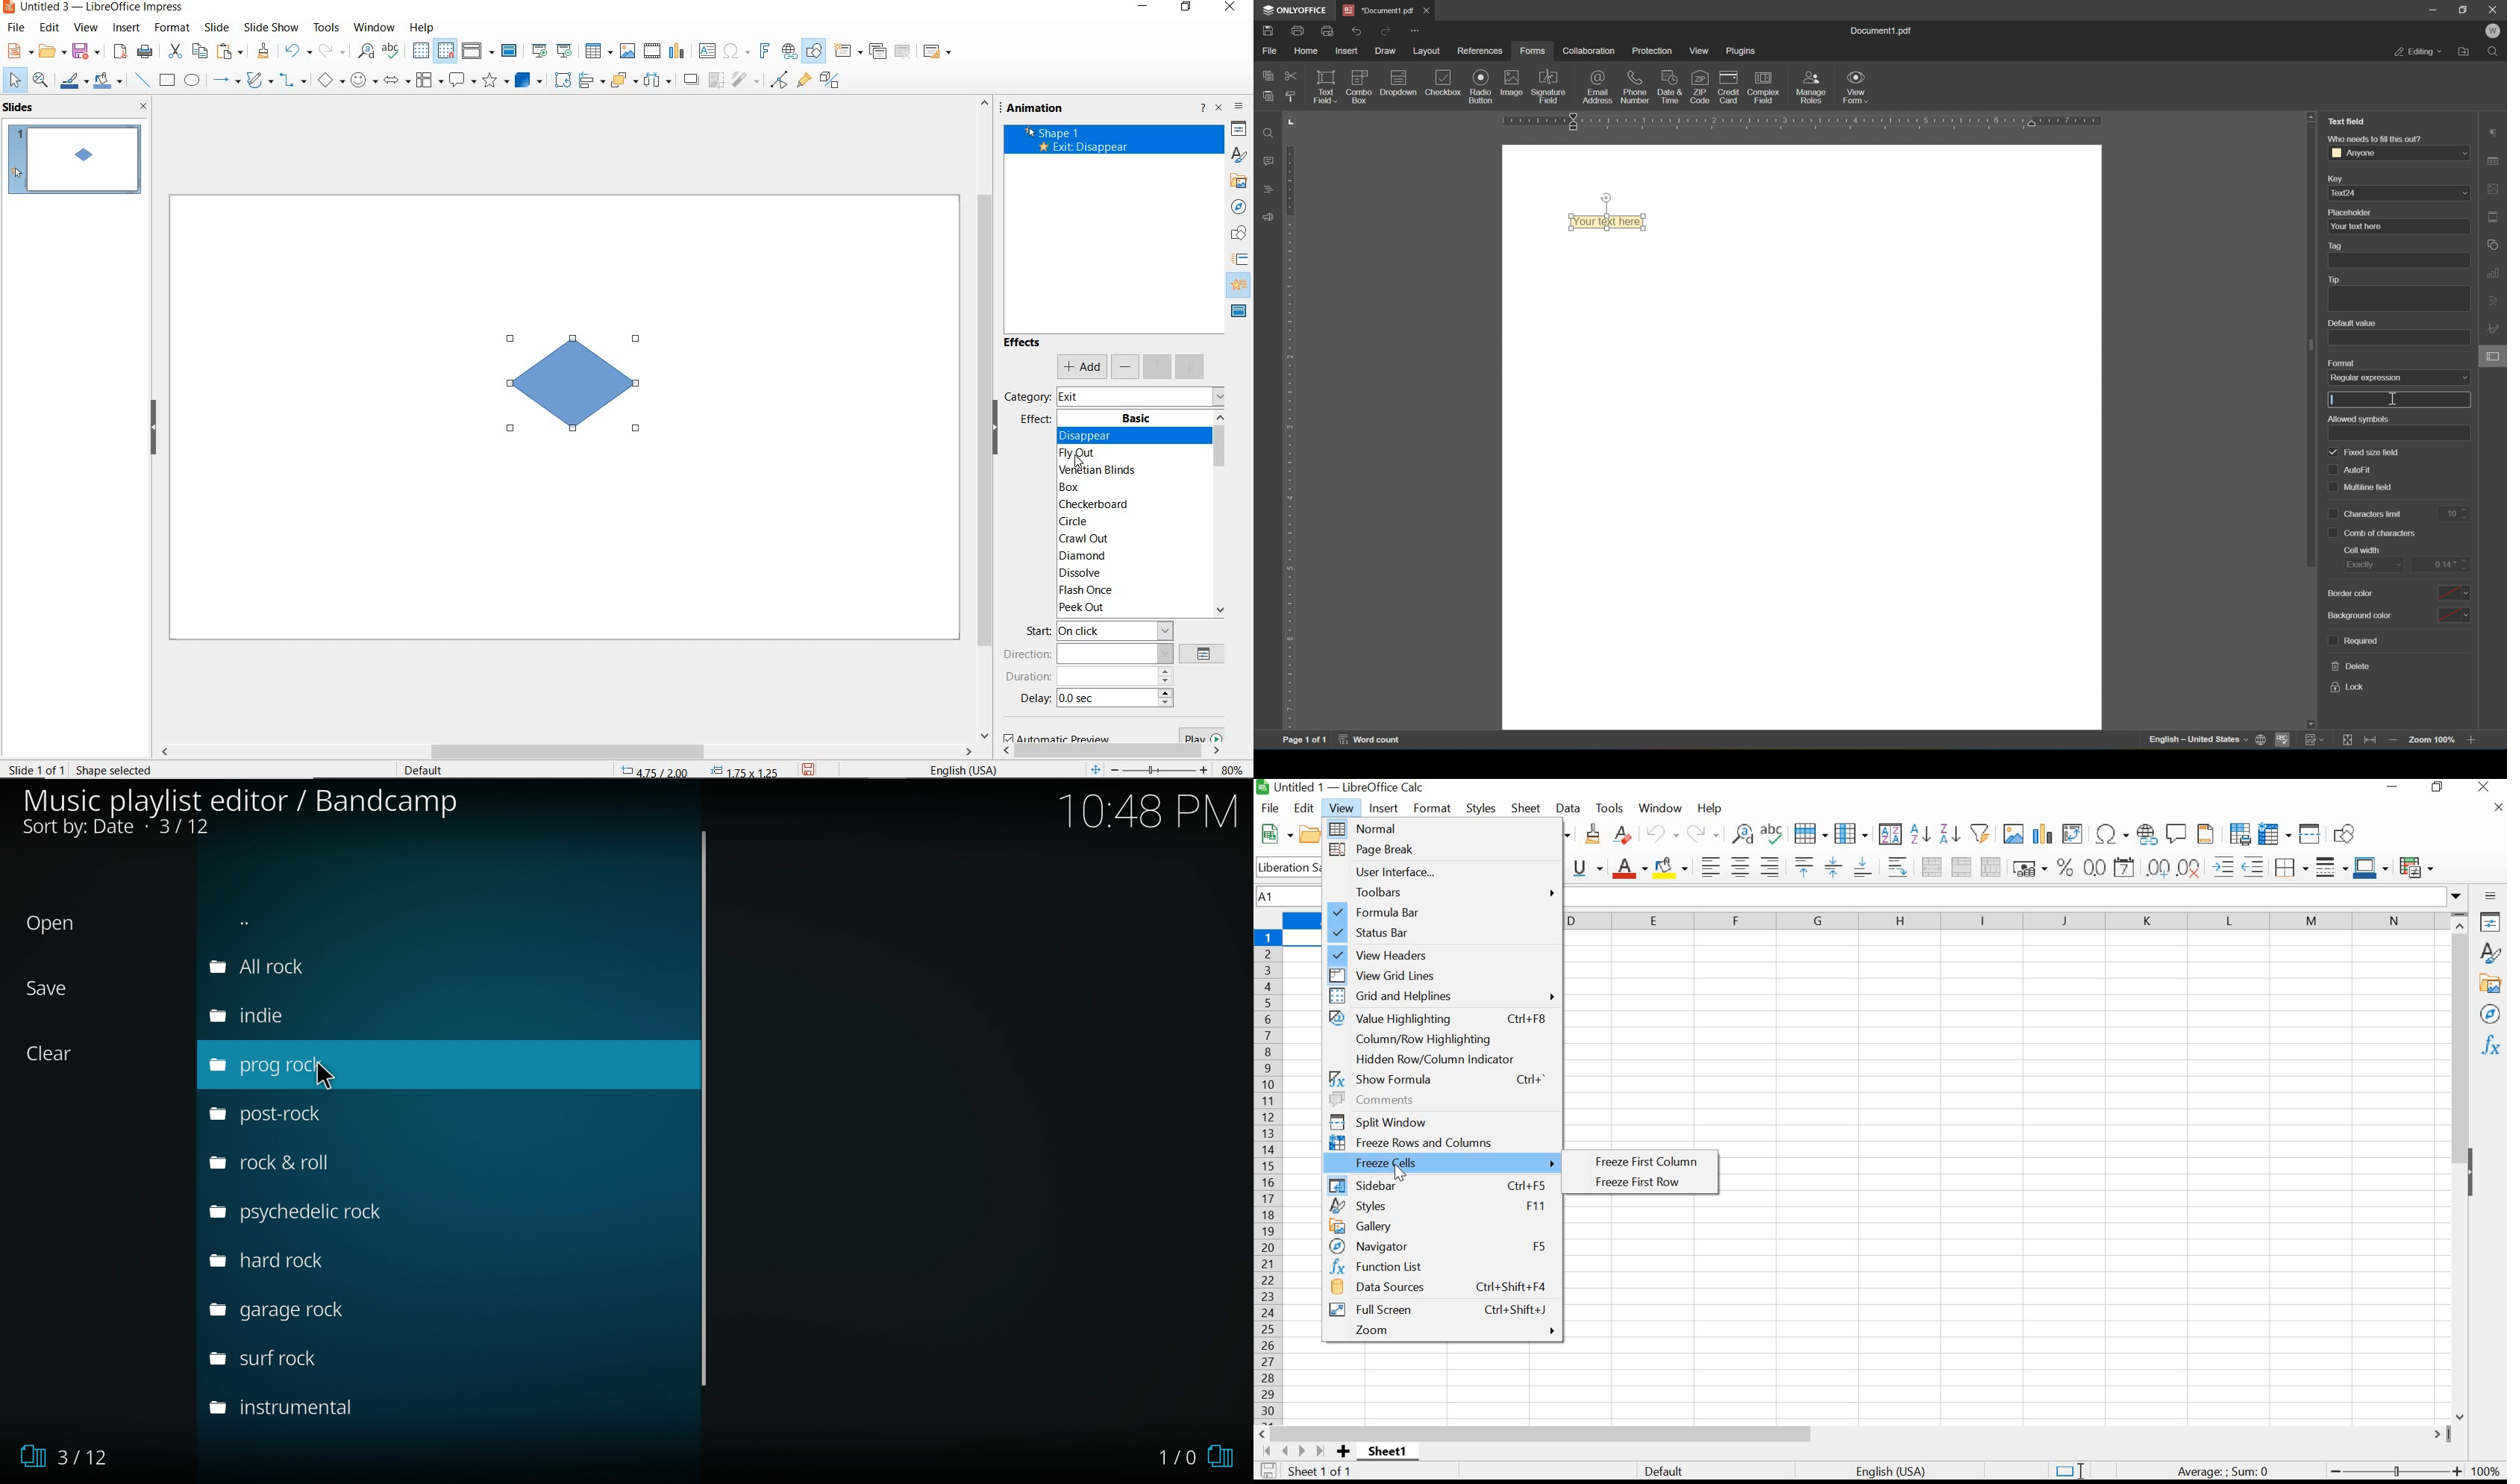 The height and width of the screenshot is (1484, 2520). I want to click on SPLIT WINDOW, so click(1440, 1120).